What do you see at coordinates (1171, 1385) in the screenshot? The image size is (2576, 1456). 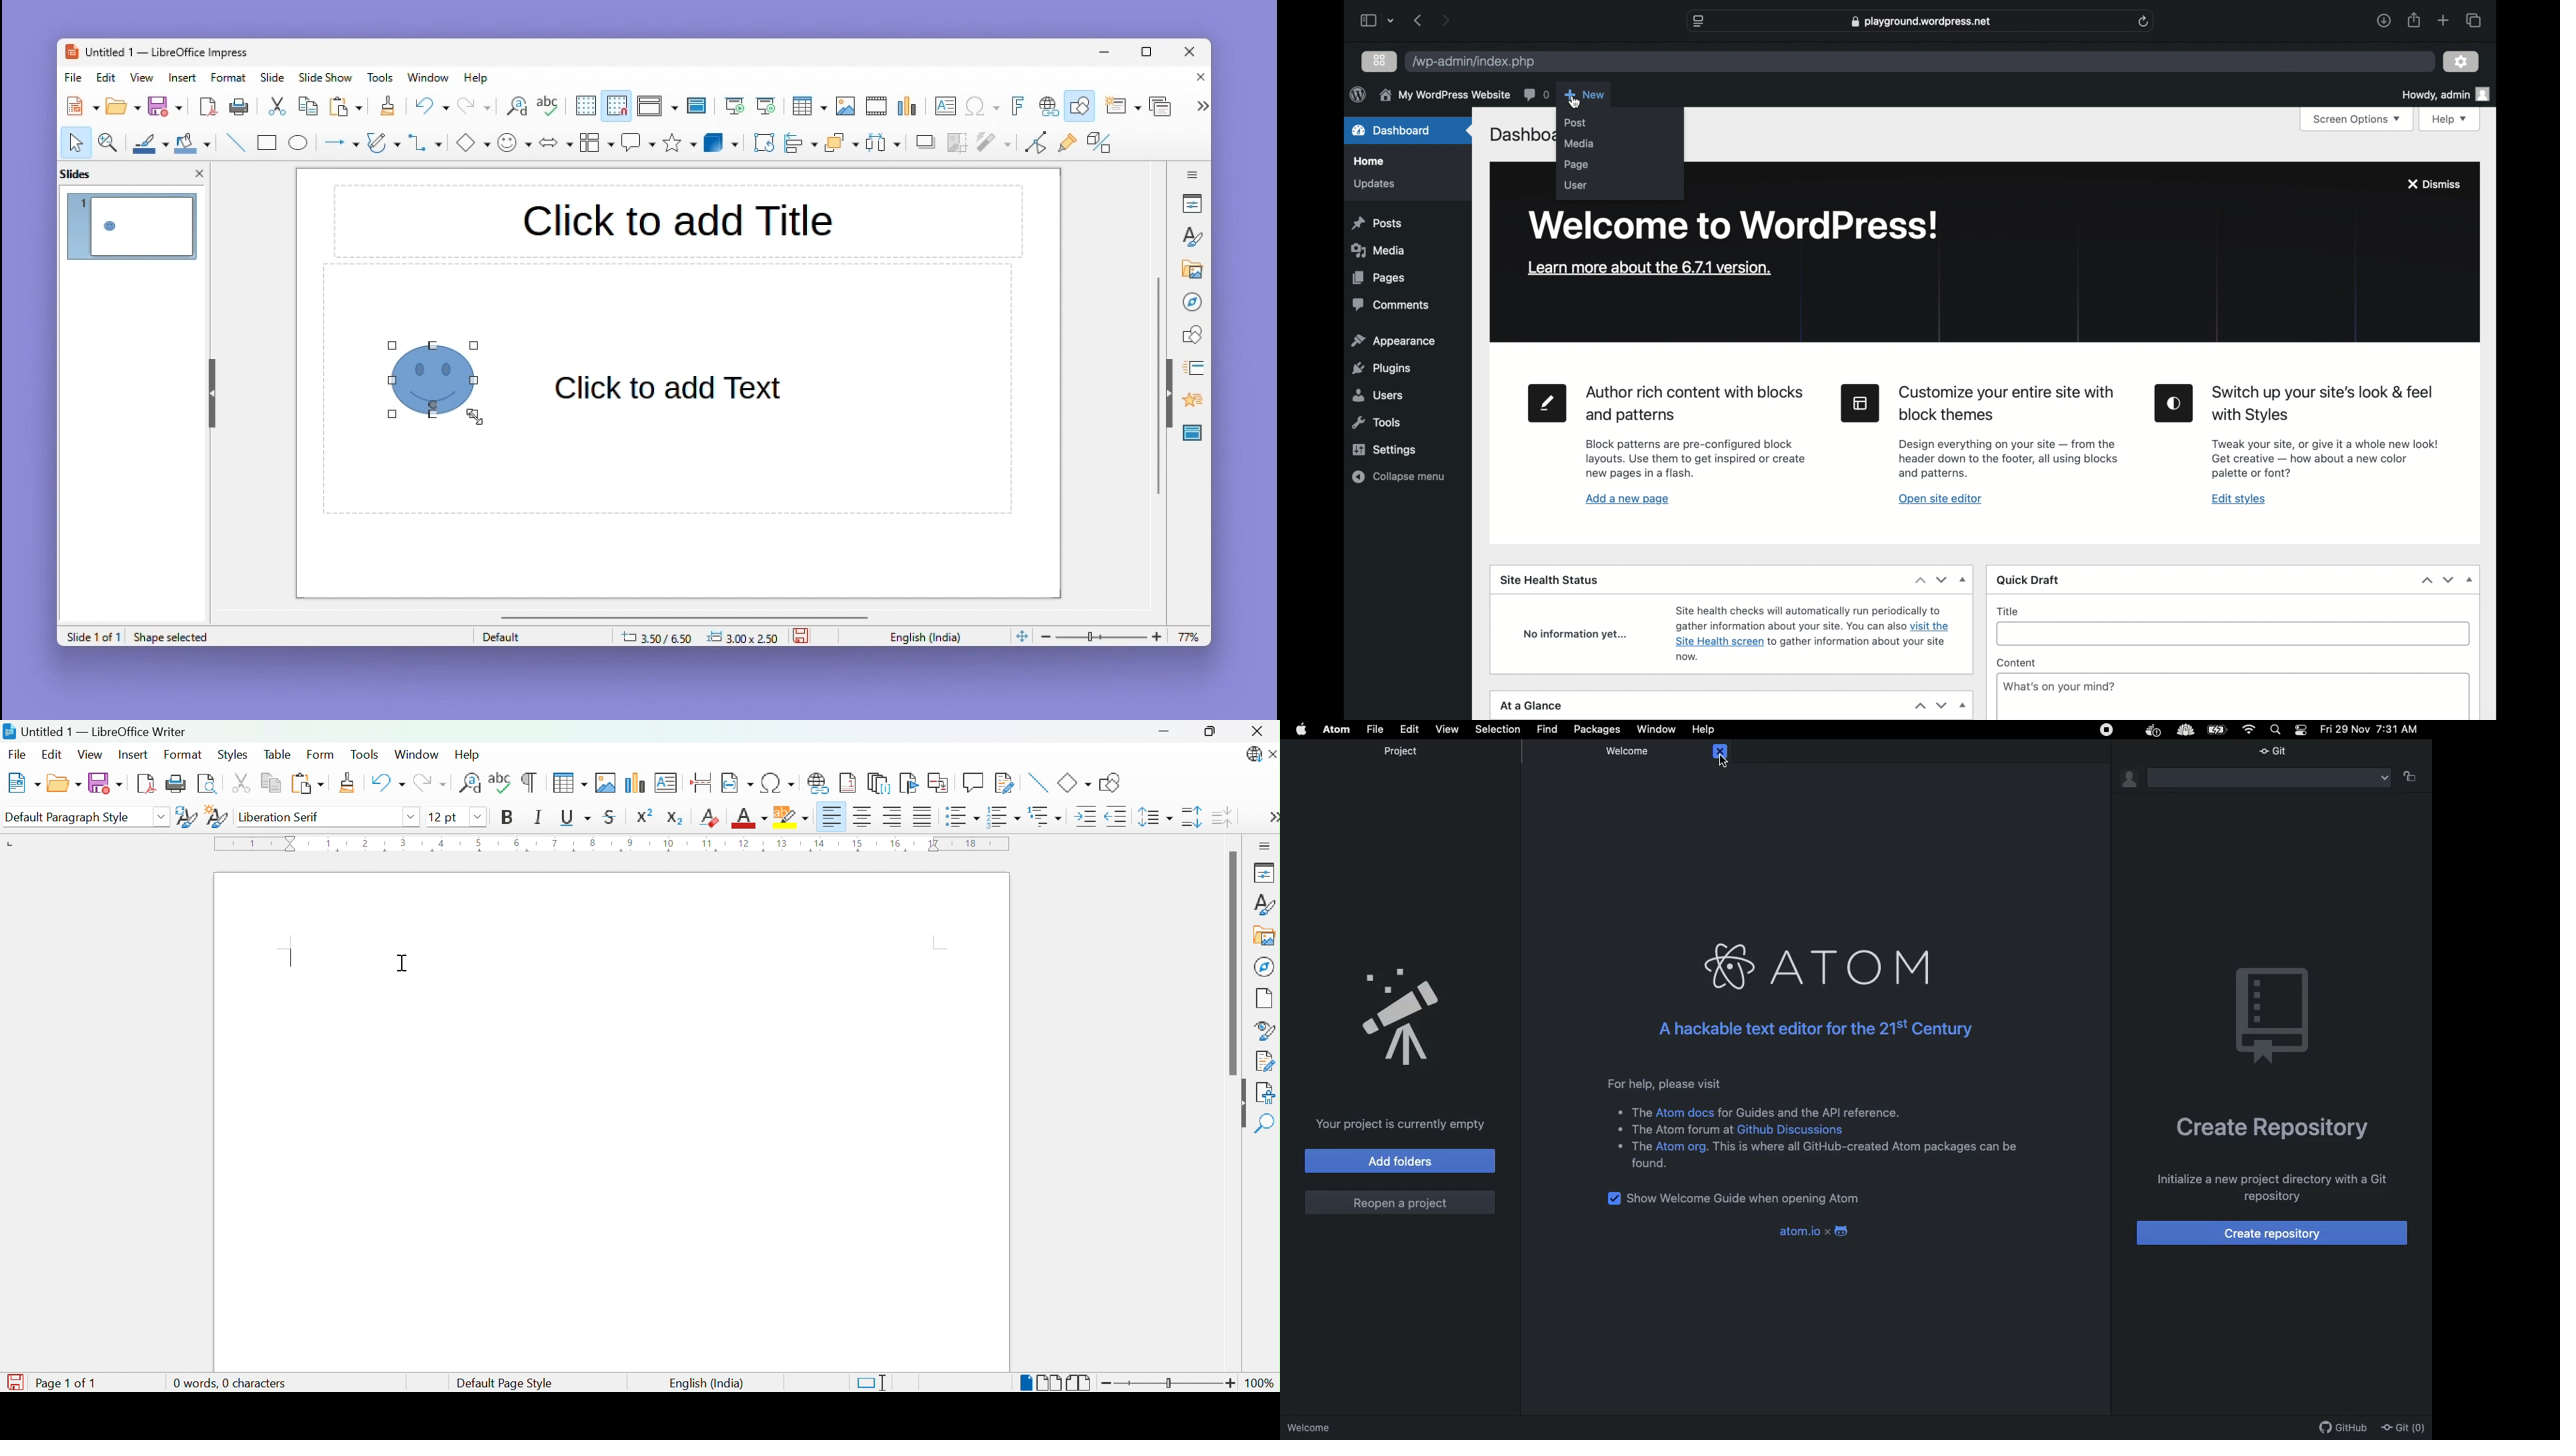 I see `Slider` at bounding box center [1171, 1385].